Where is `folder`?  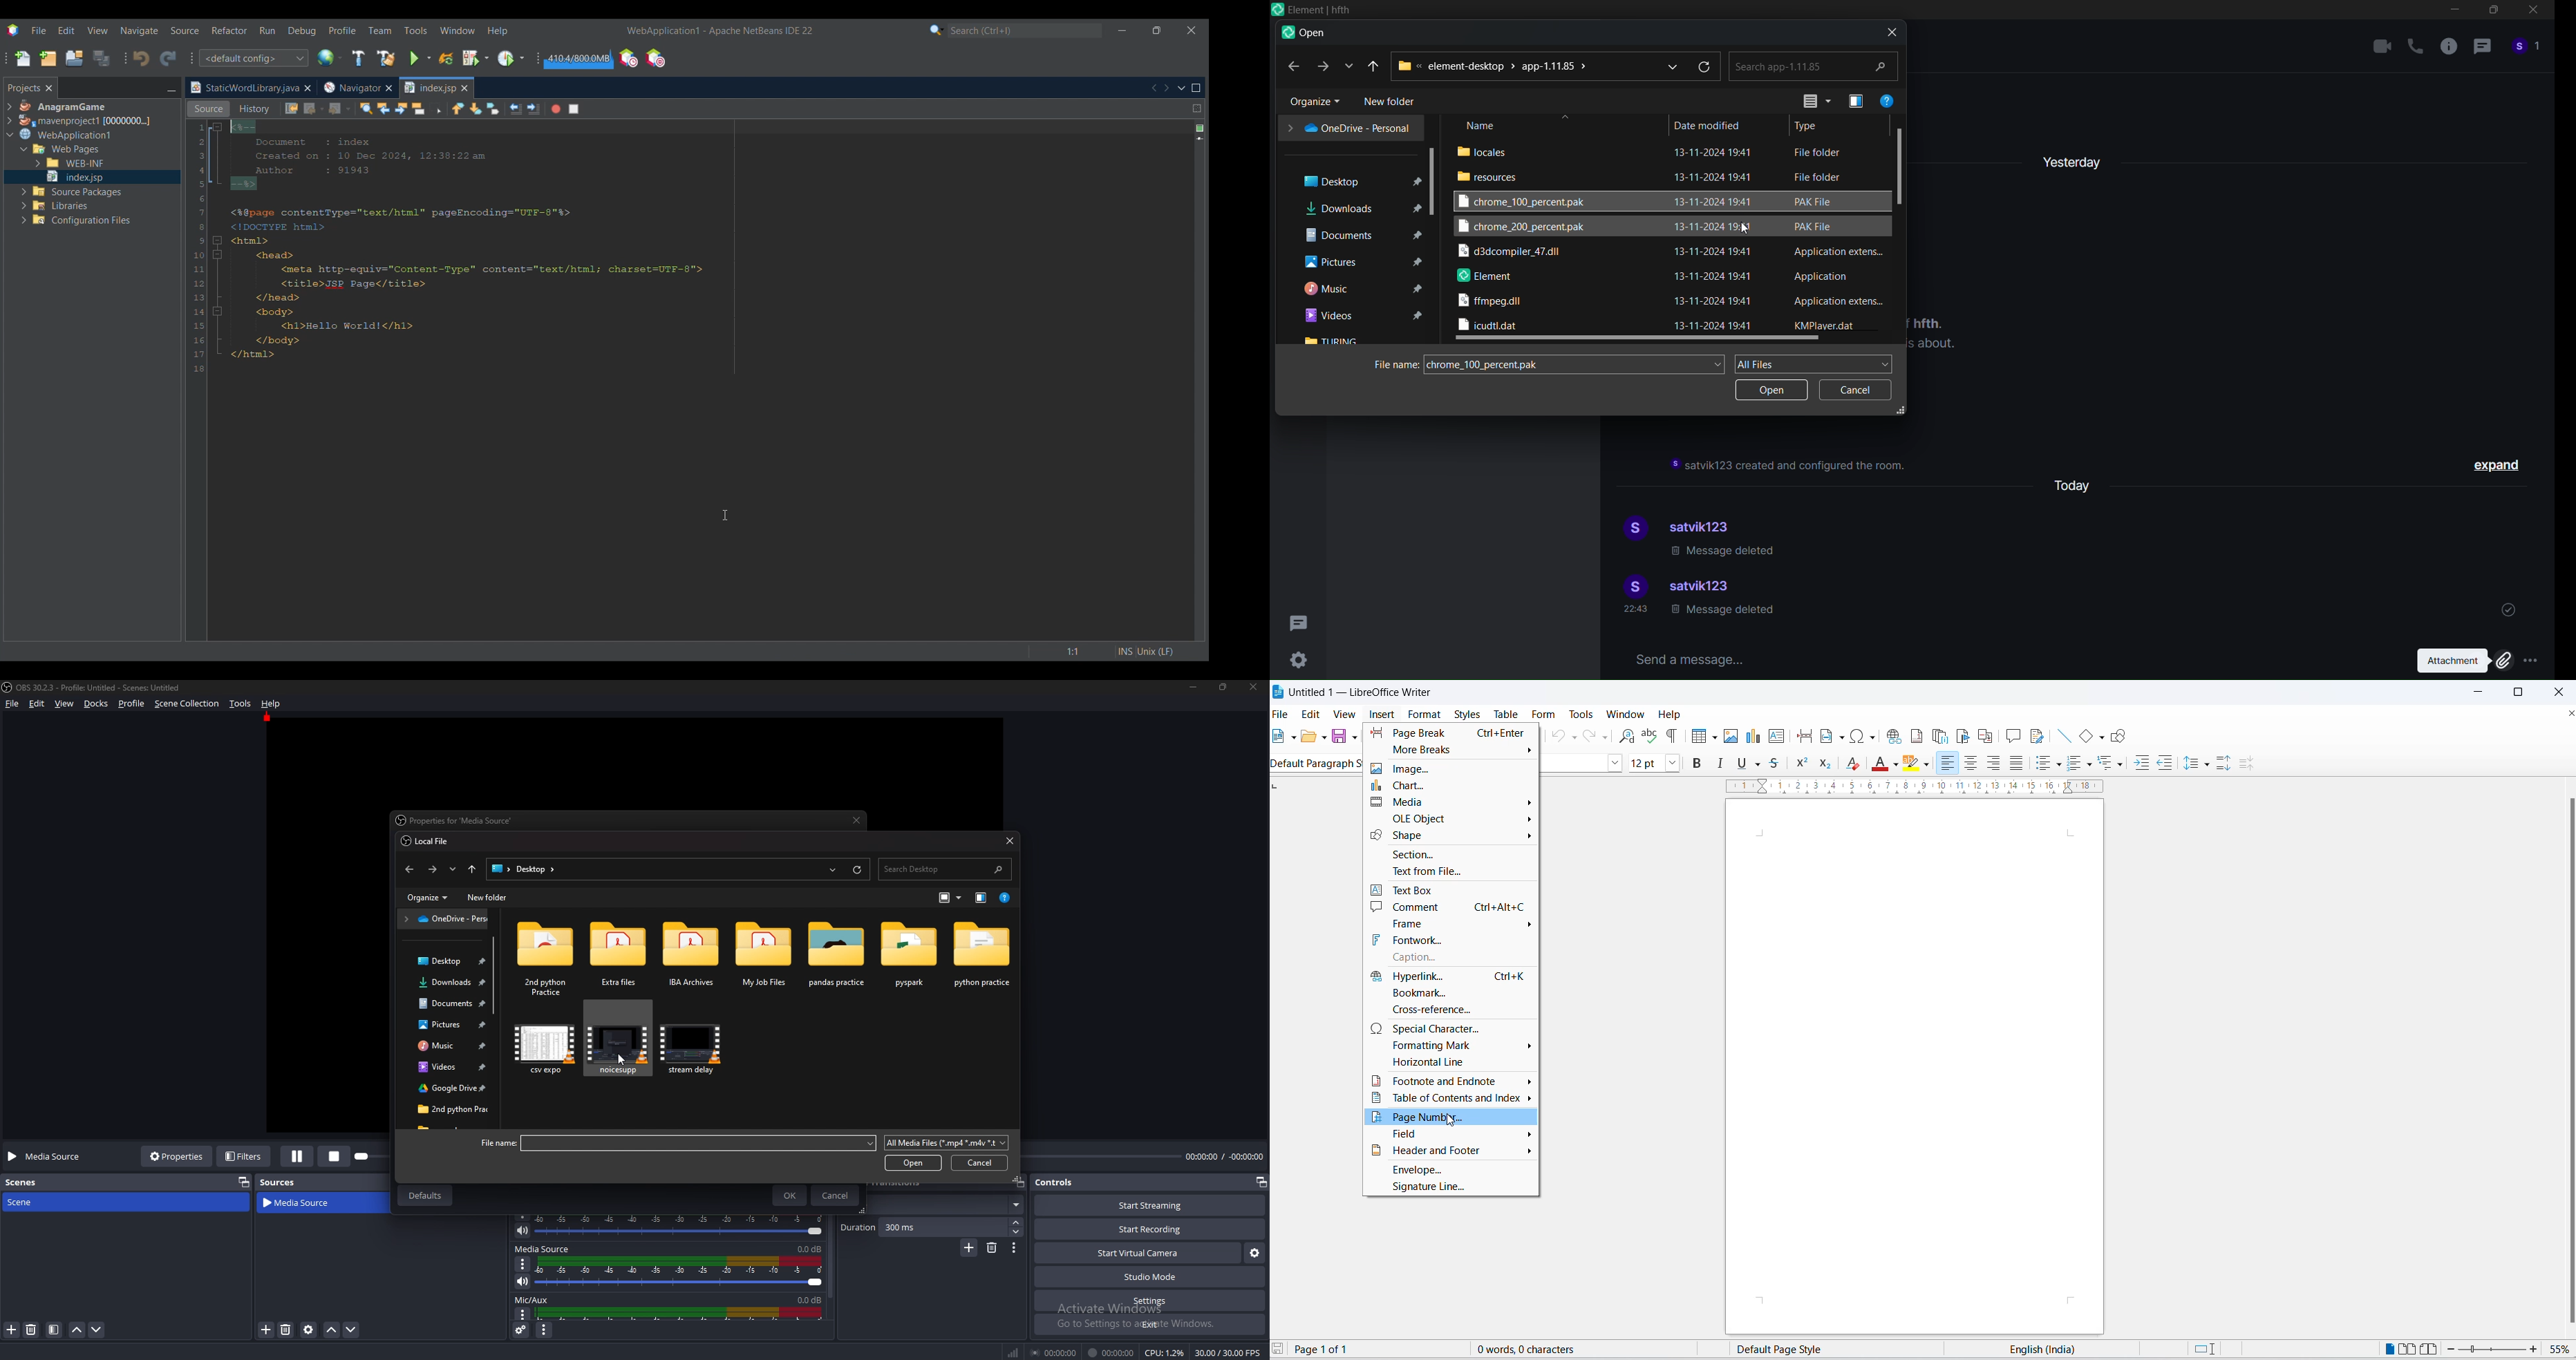
folder is located at coordinates (693, 956).